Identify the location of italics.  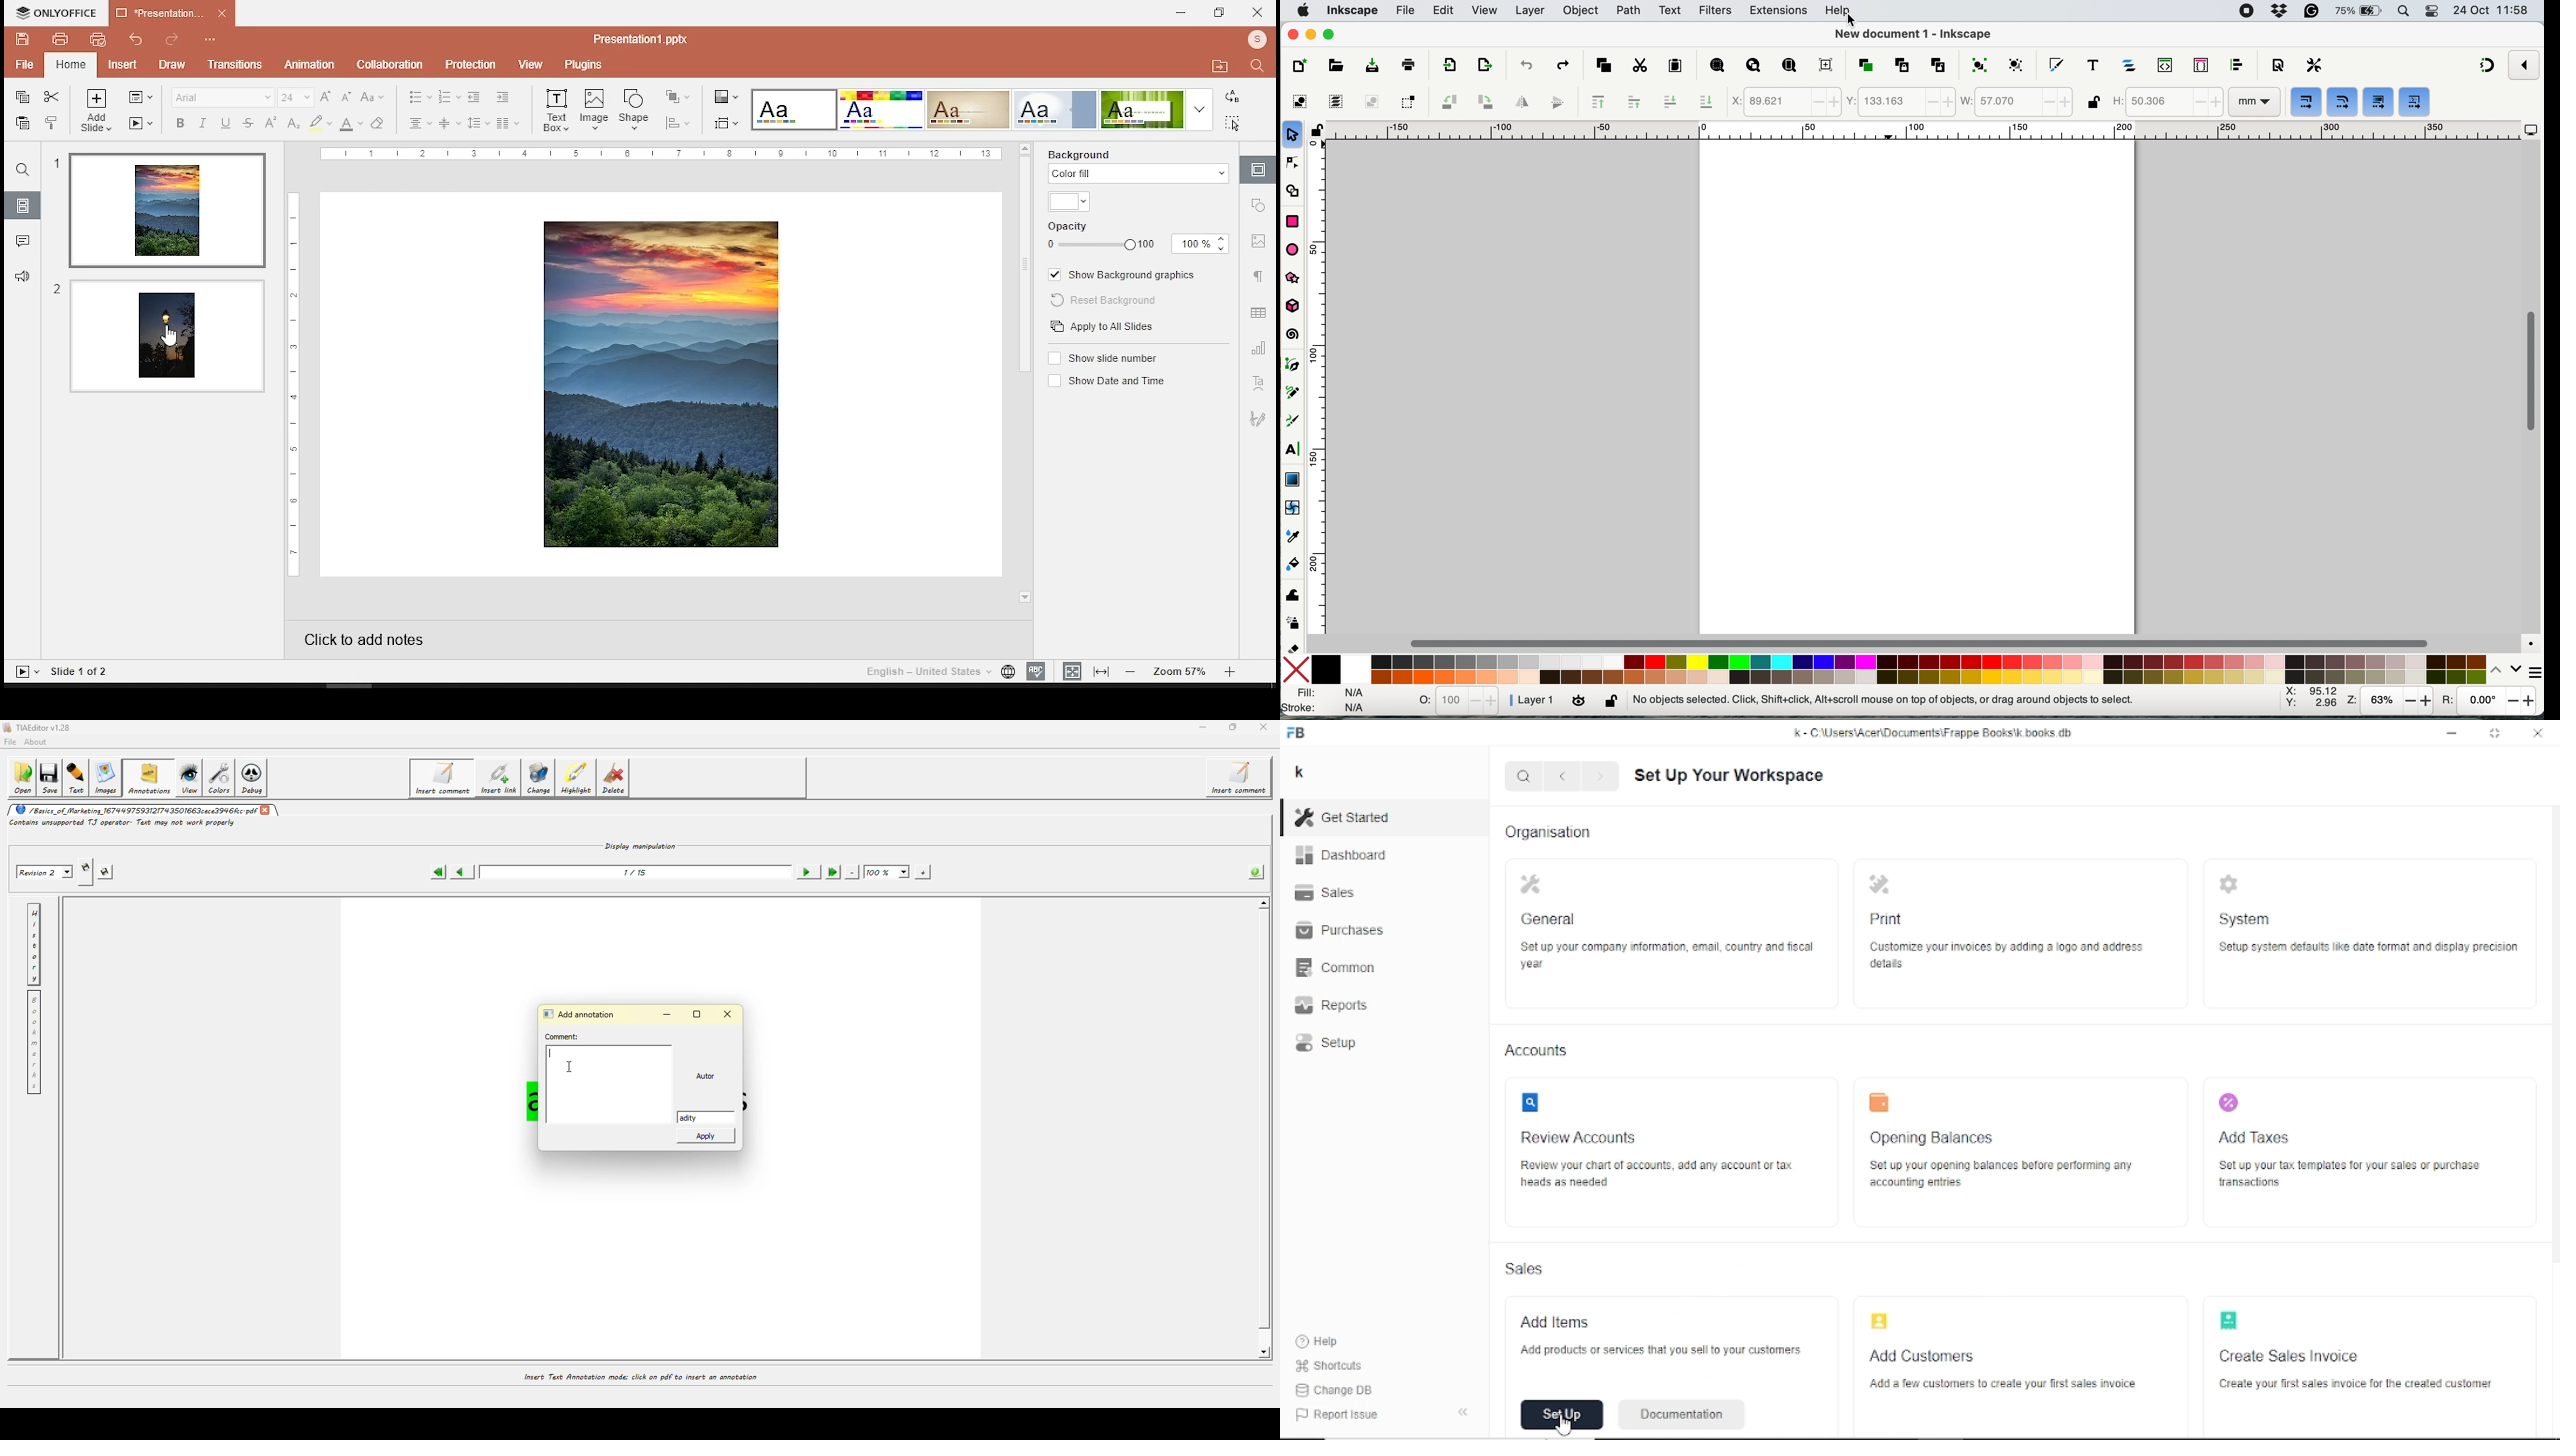
(203, 122).